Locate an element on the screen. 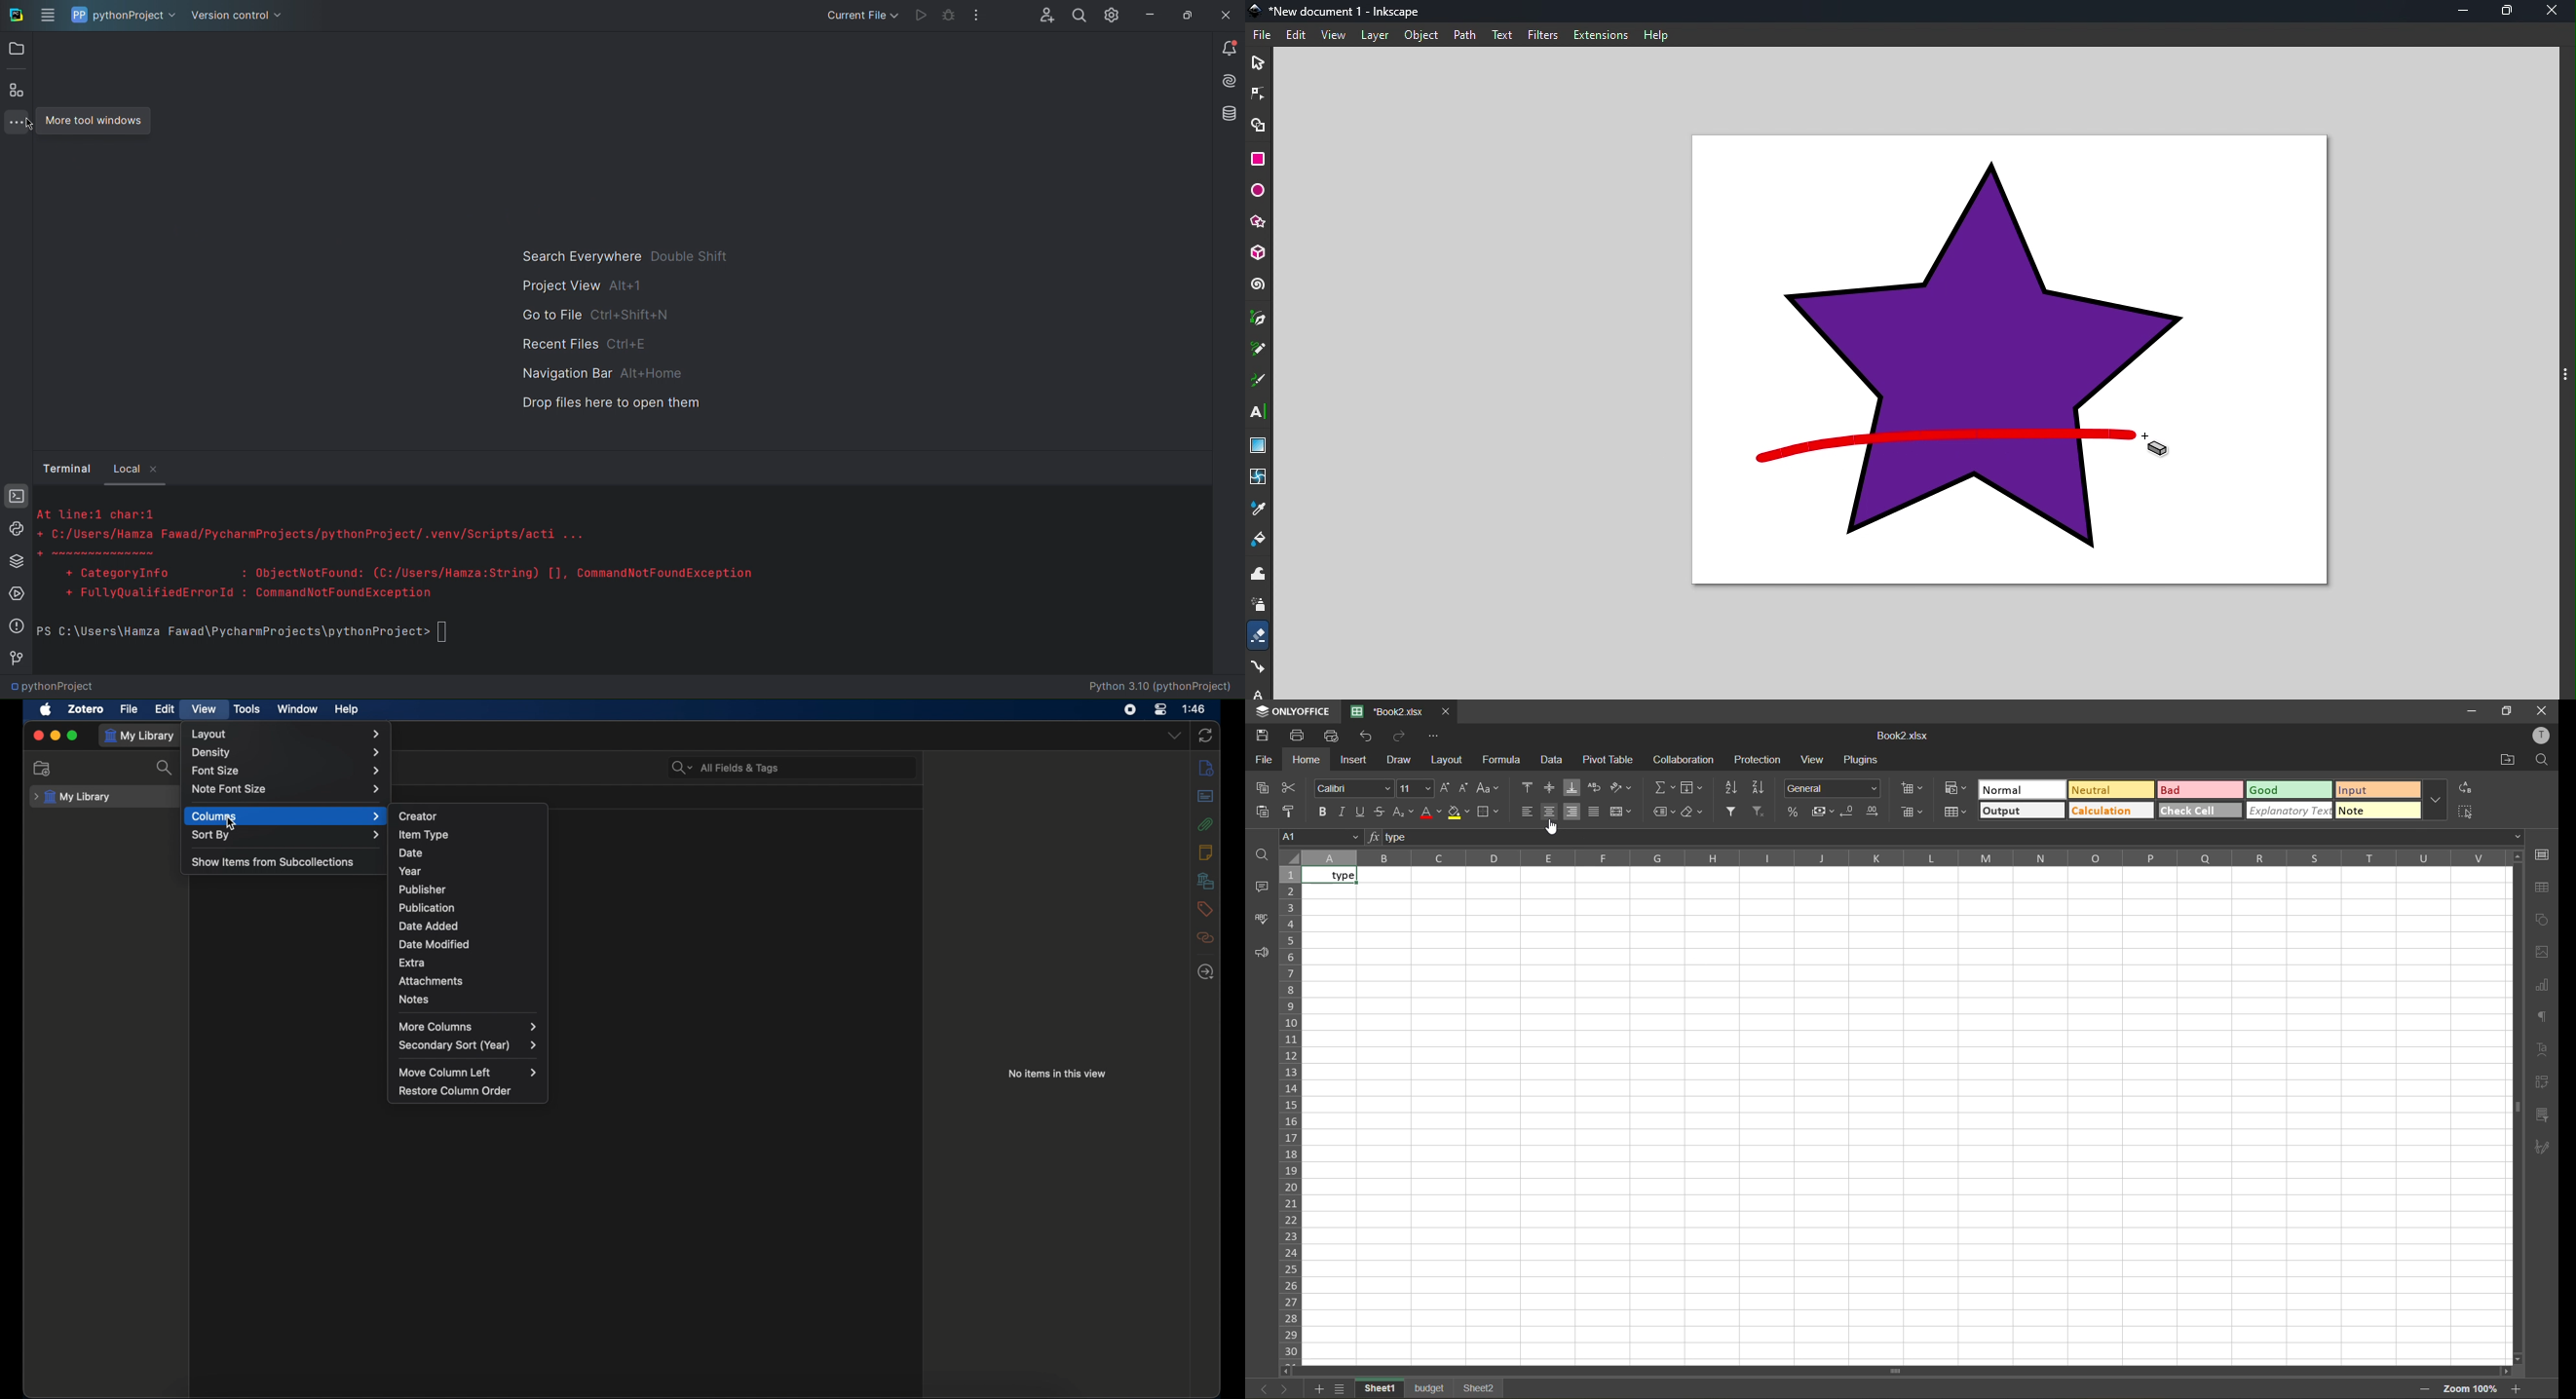 Image resolution: width=2576 pixels, height=1400 pixels. close is located at coordinates (36, 735).